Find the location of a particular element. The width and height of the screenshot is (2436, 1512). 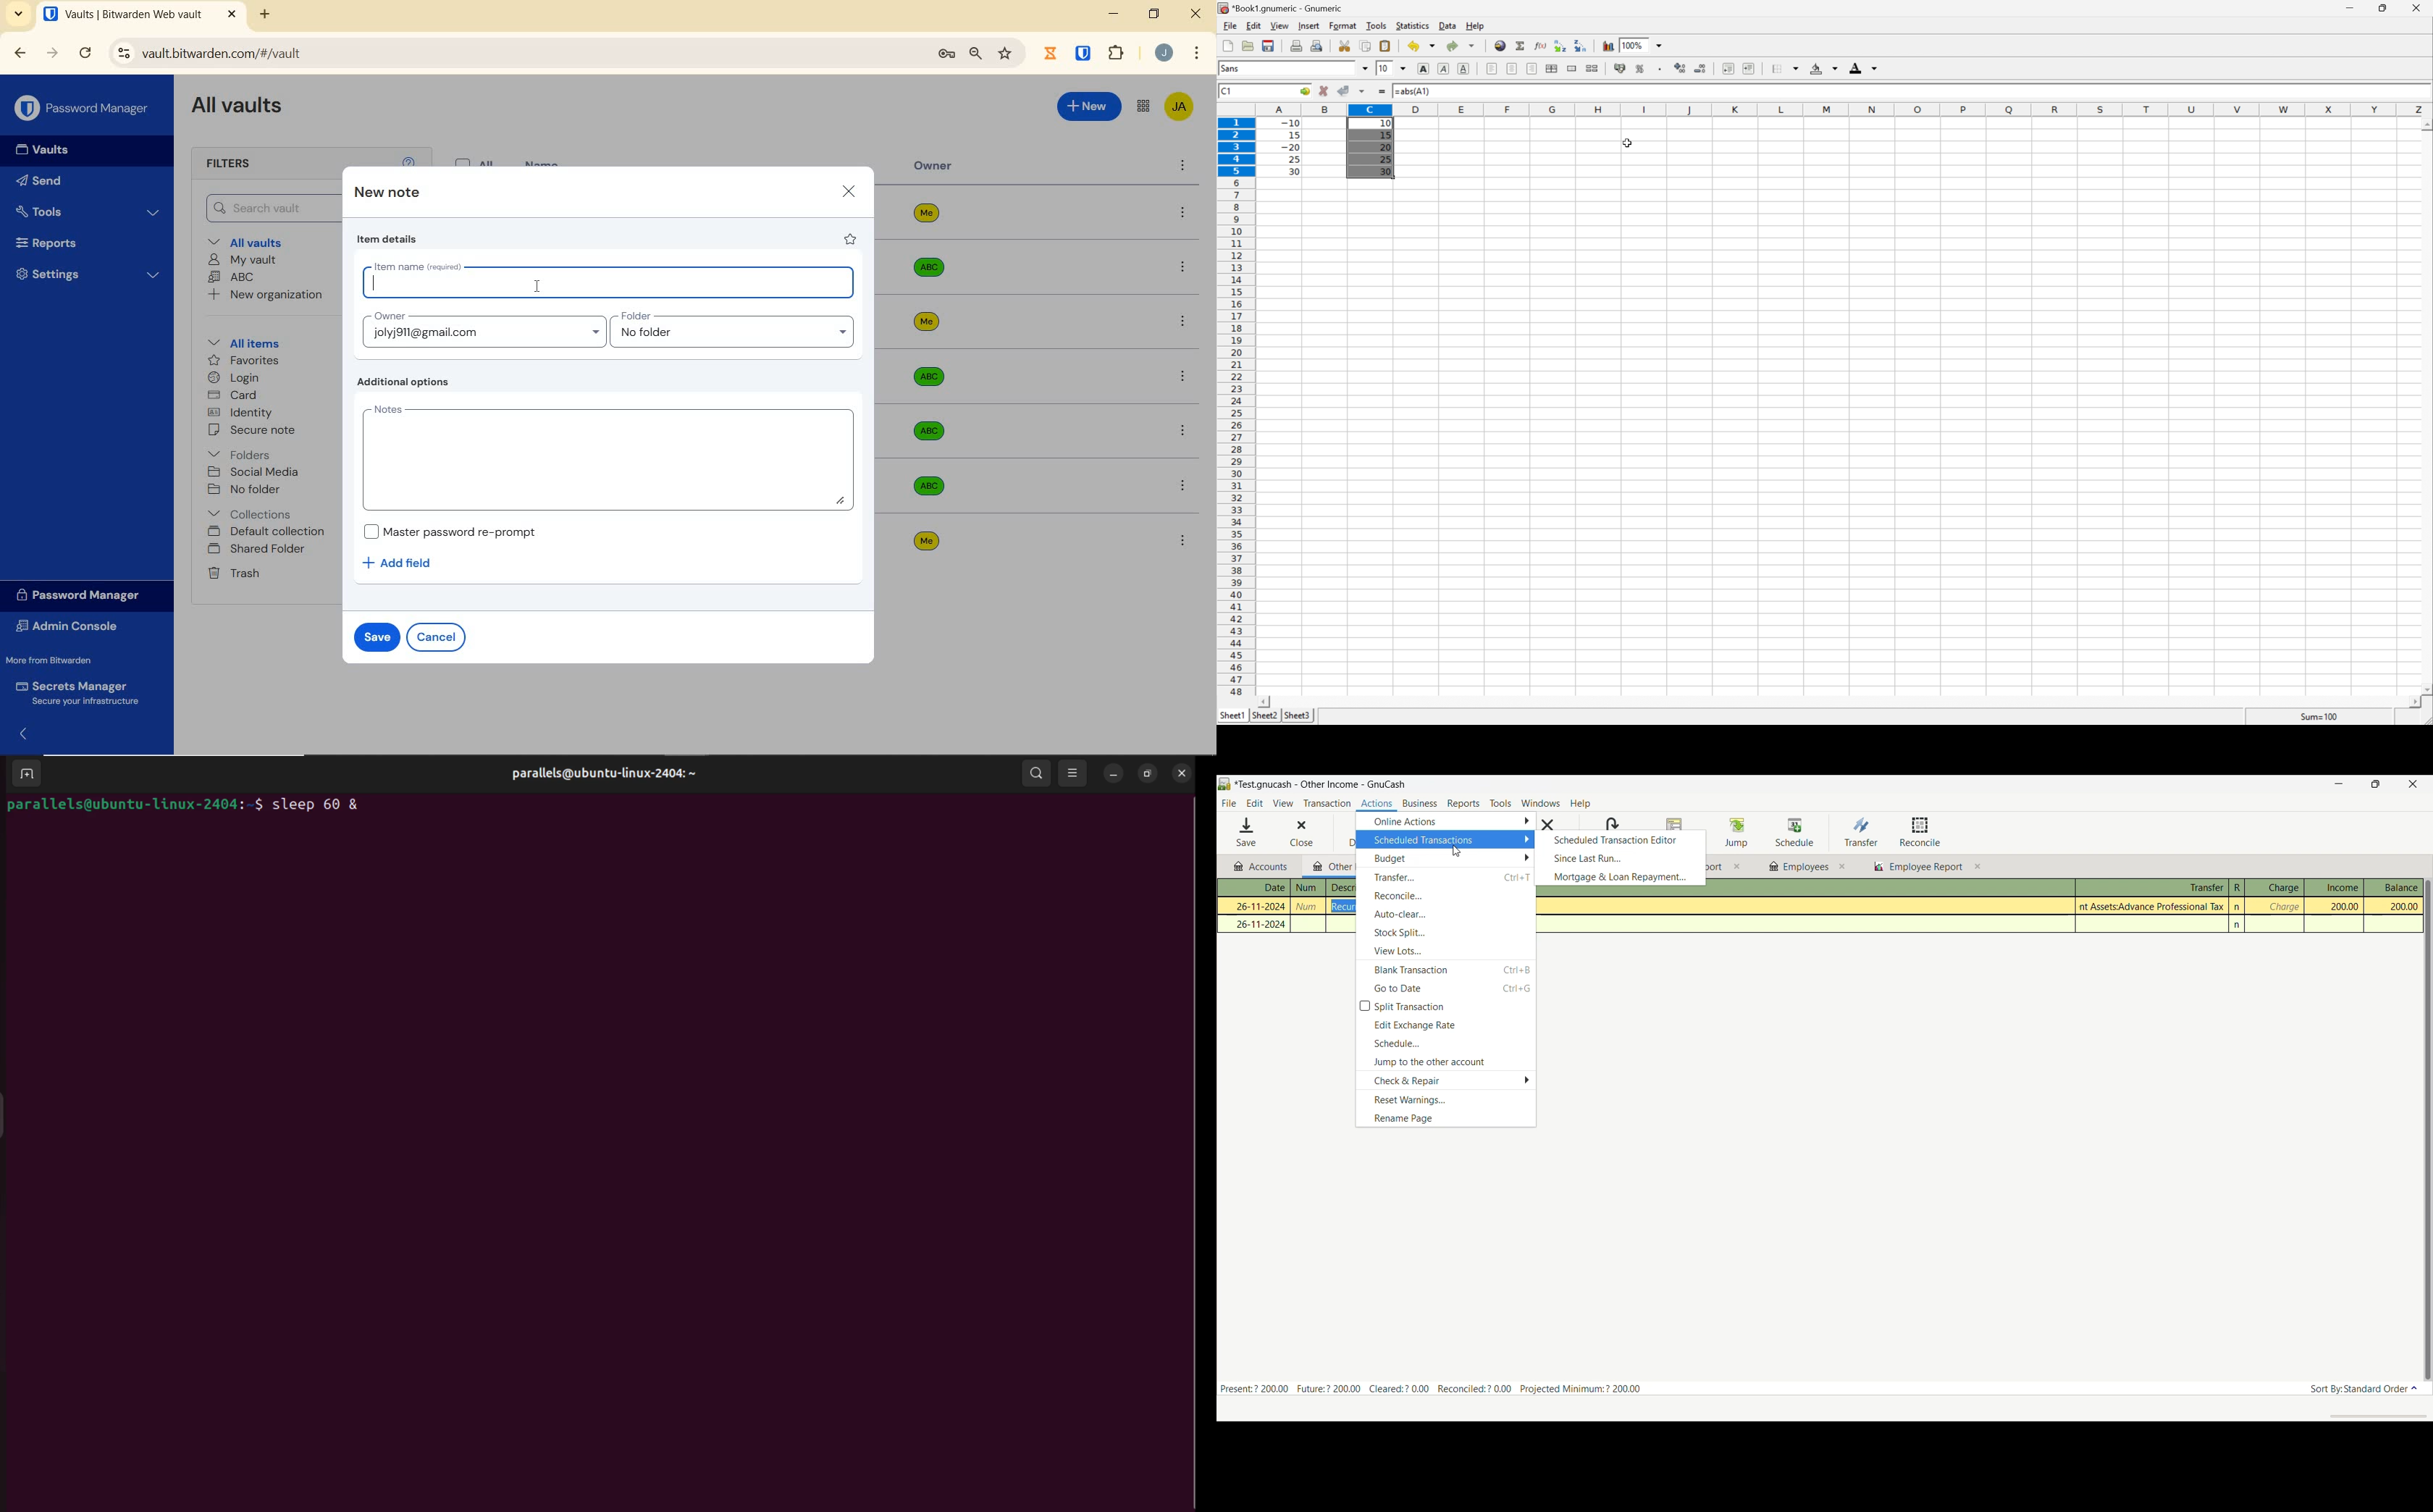

View menu is located at coordinates (1282, 804).